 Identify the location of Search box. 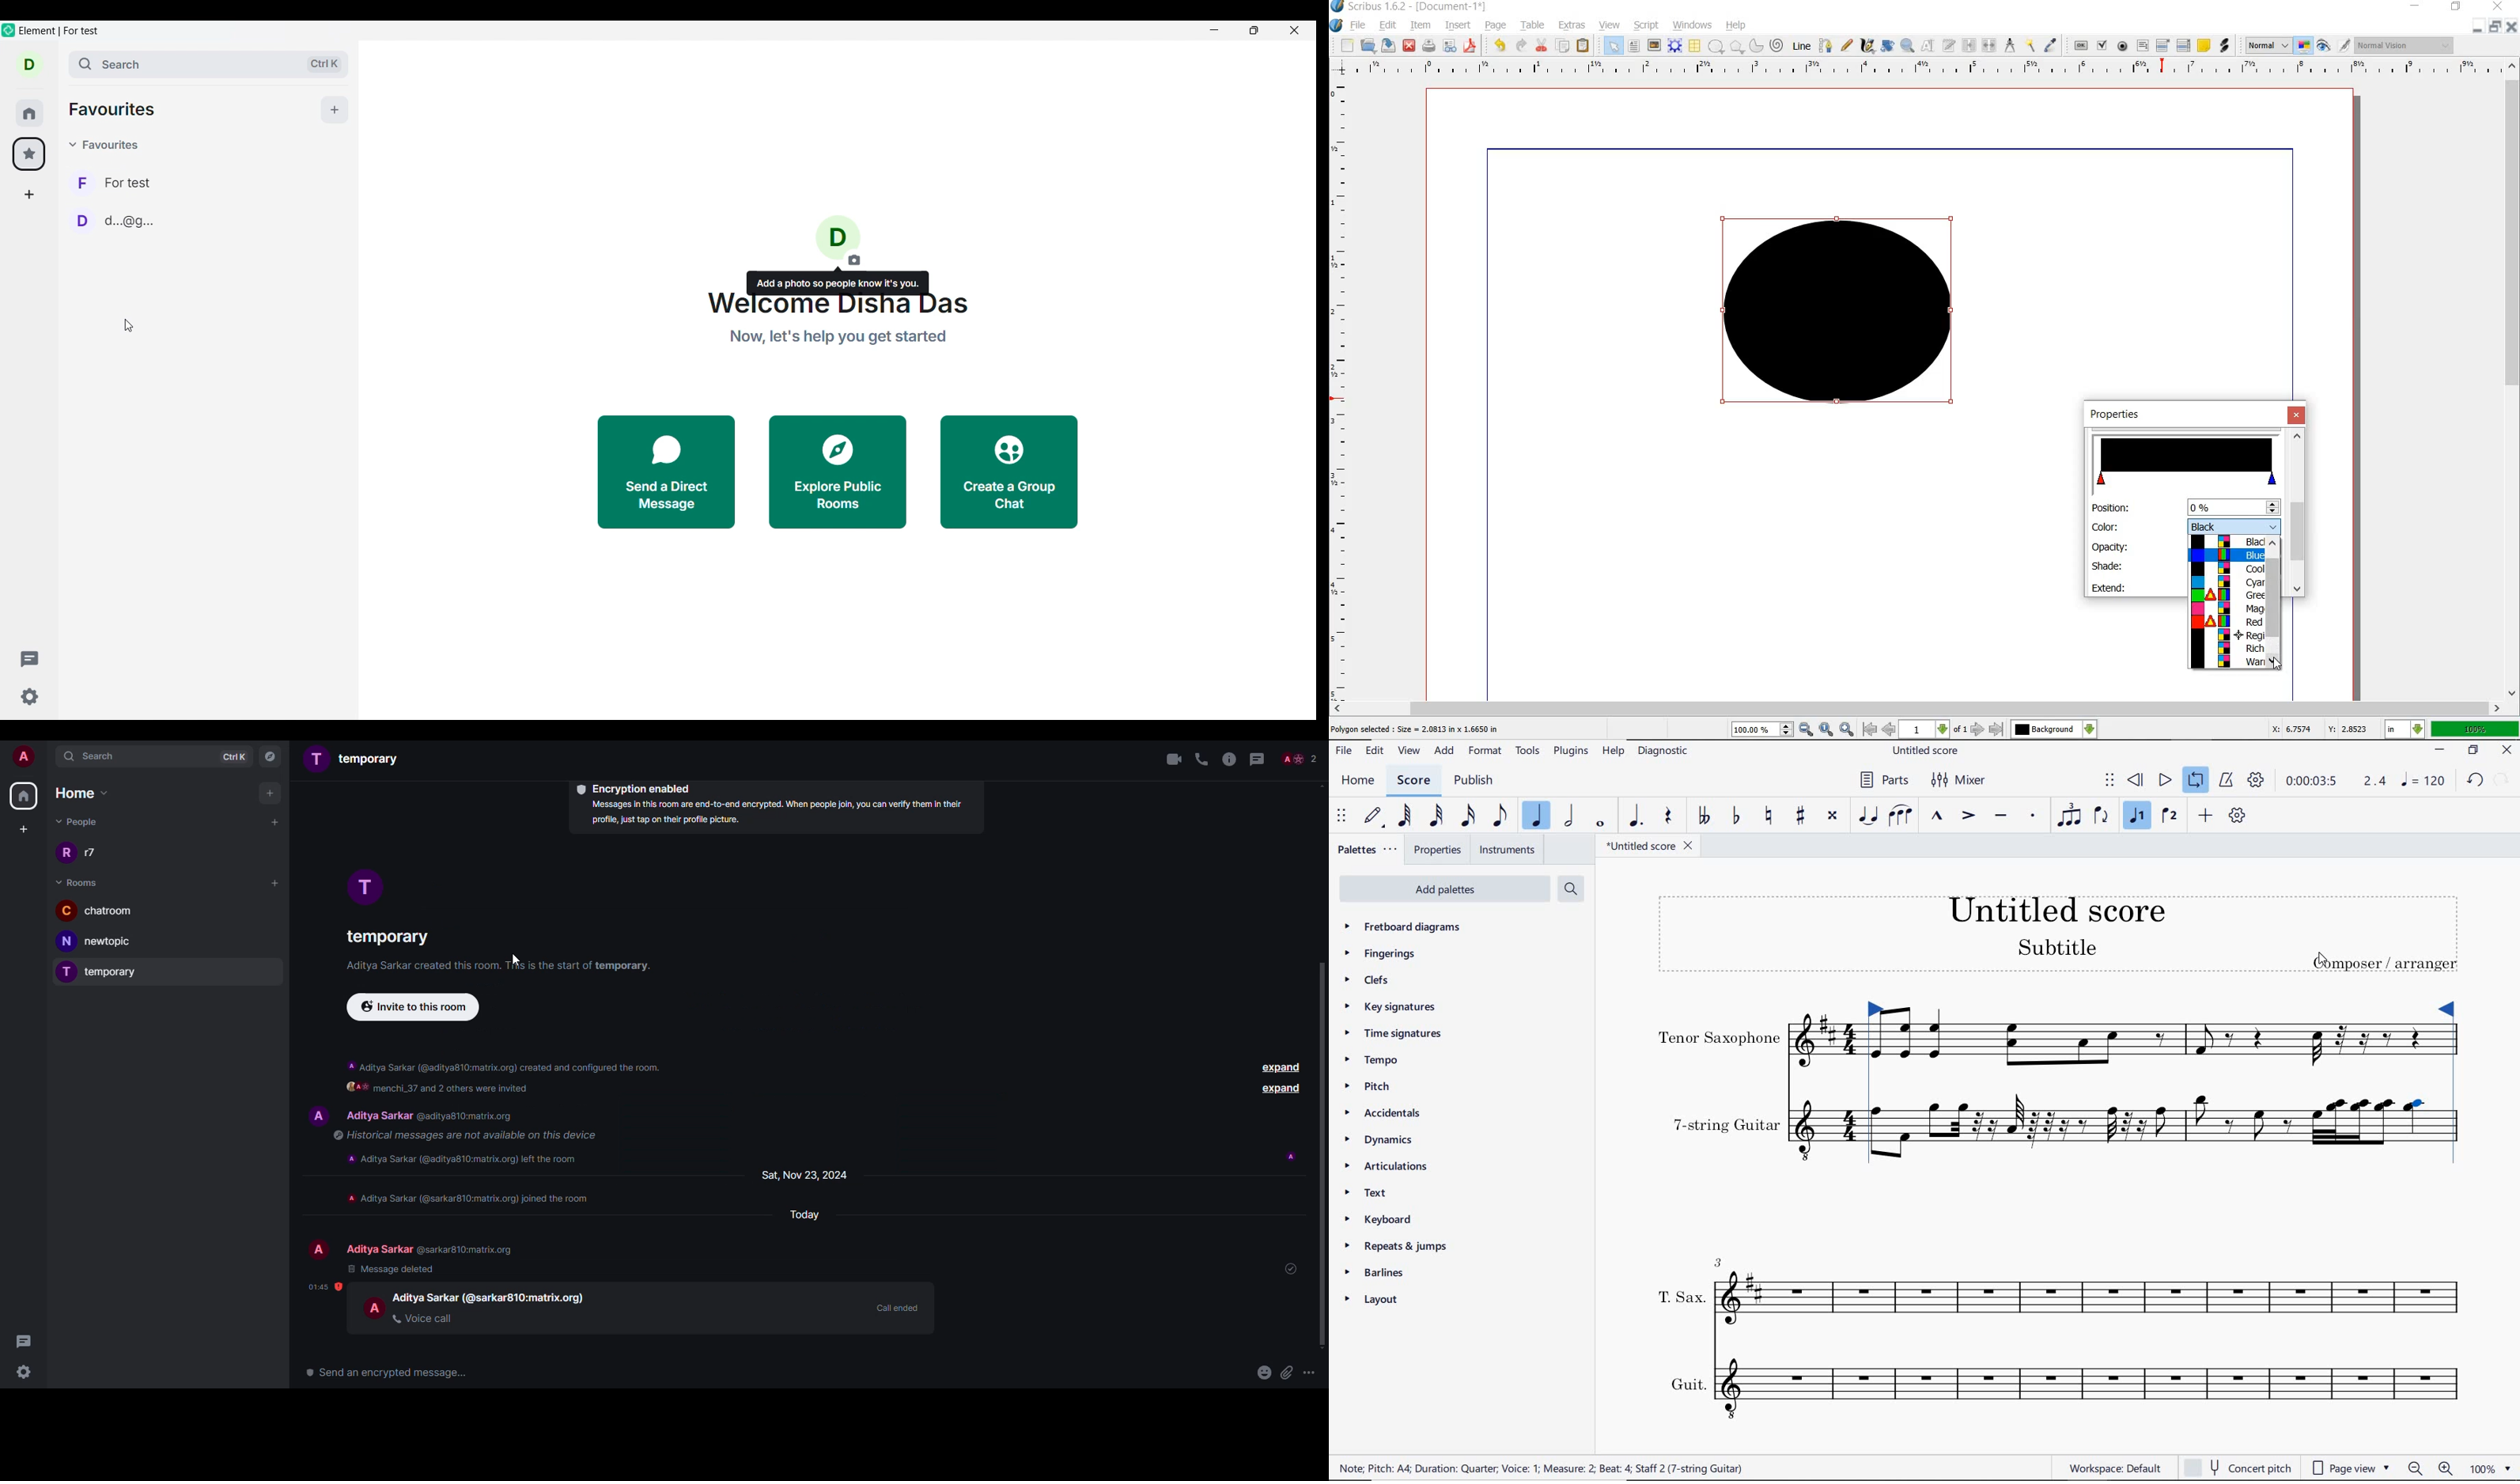
(209, 64).